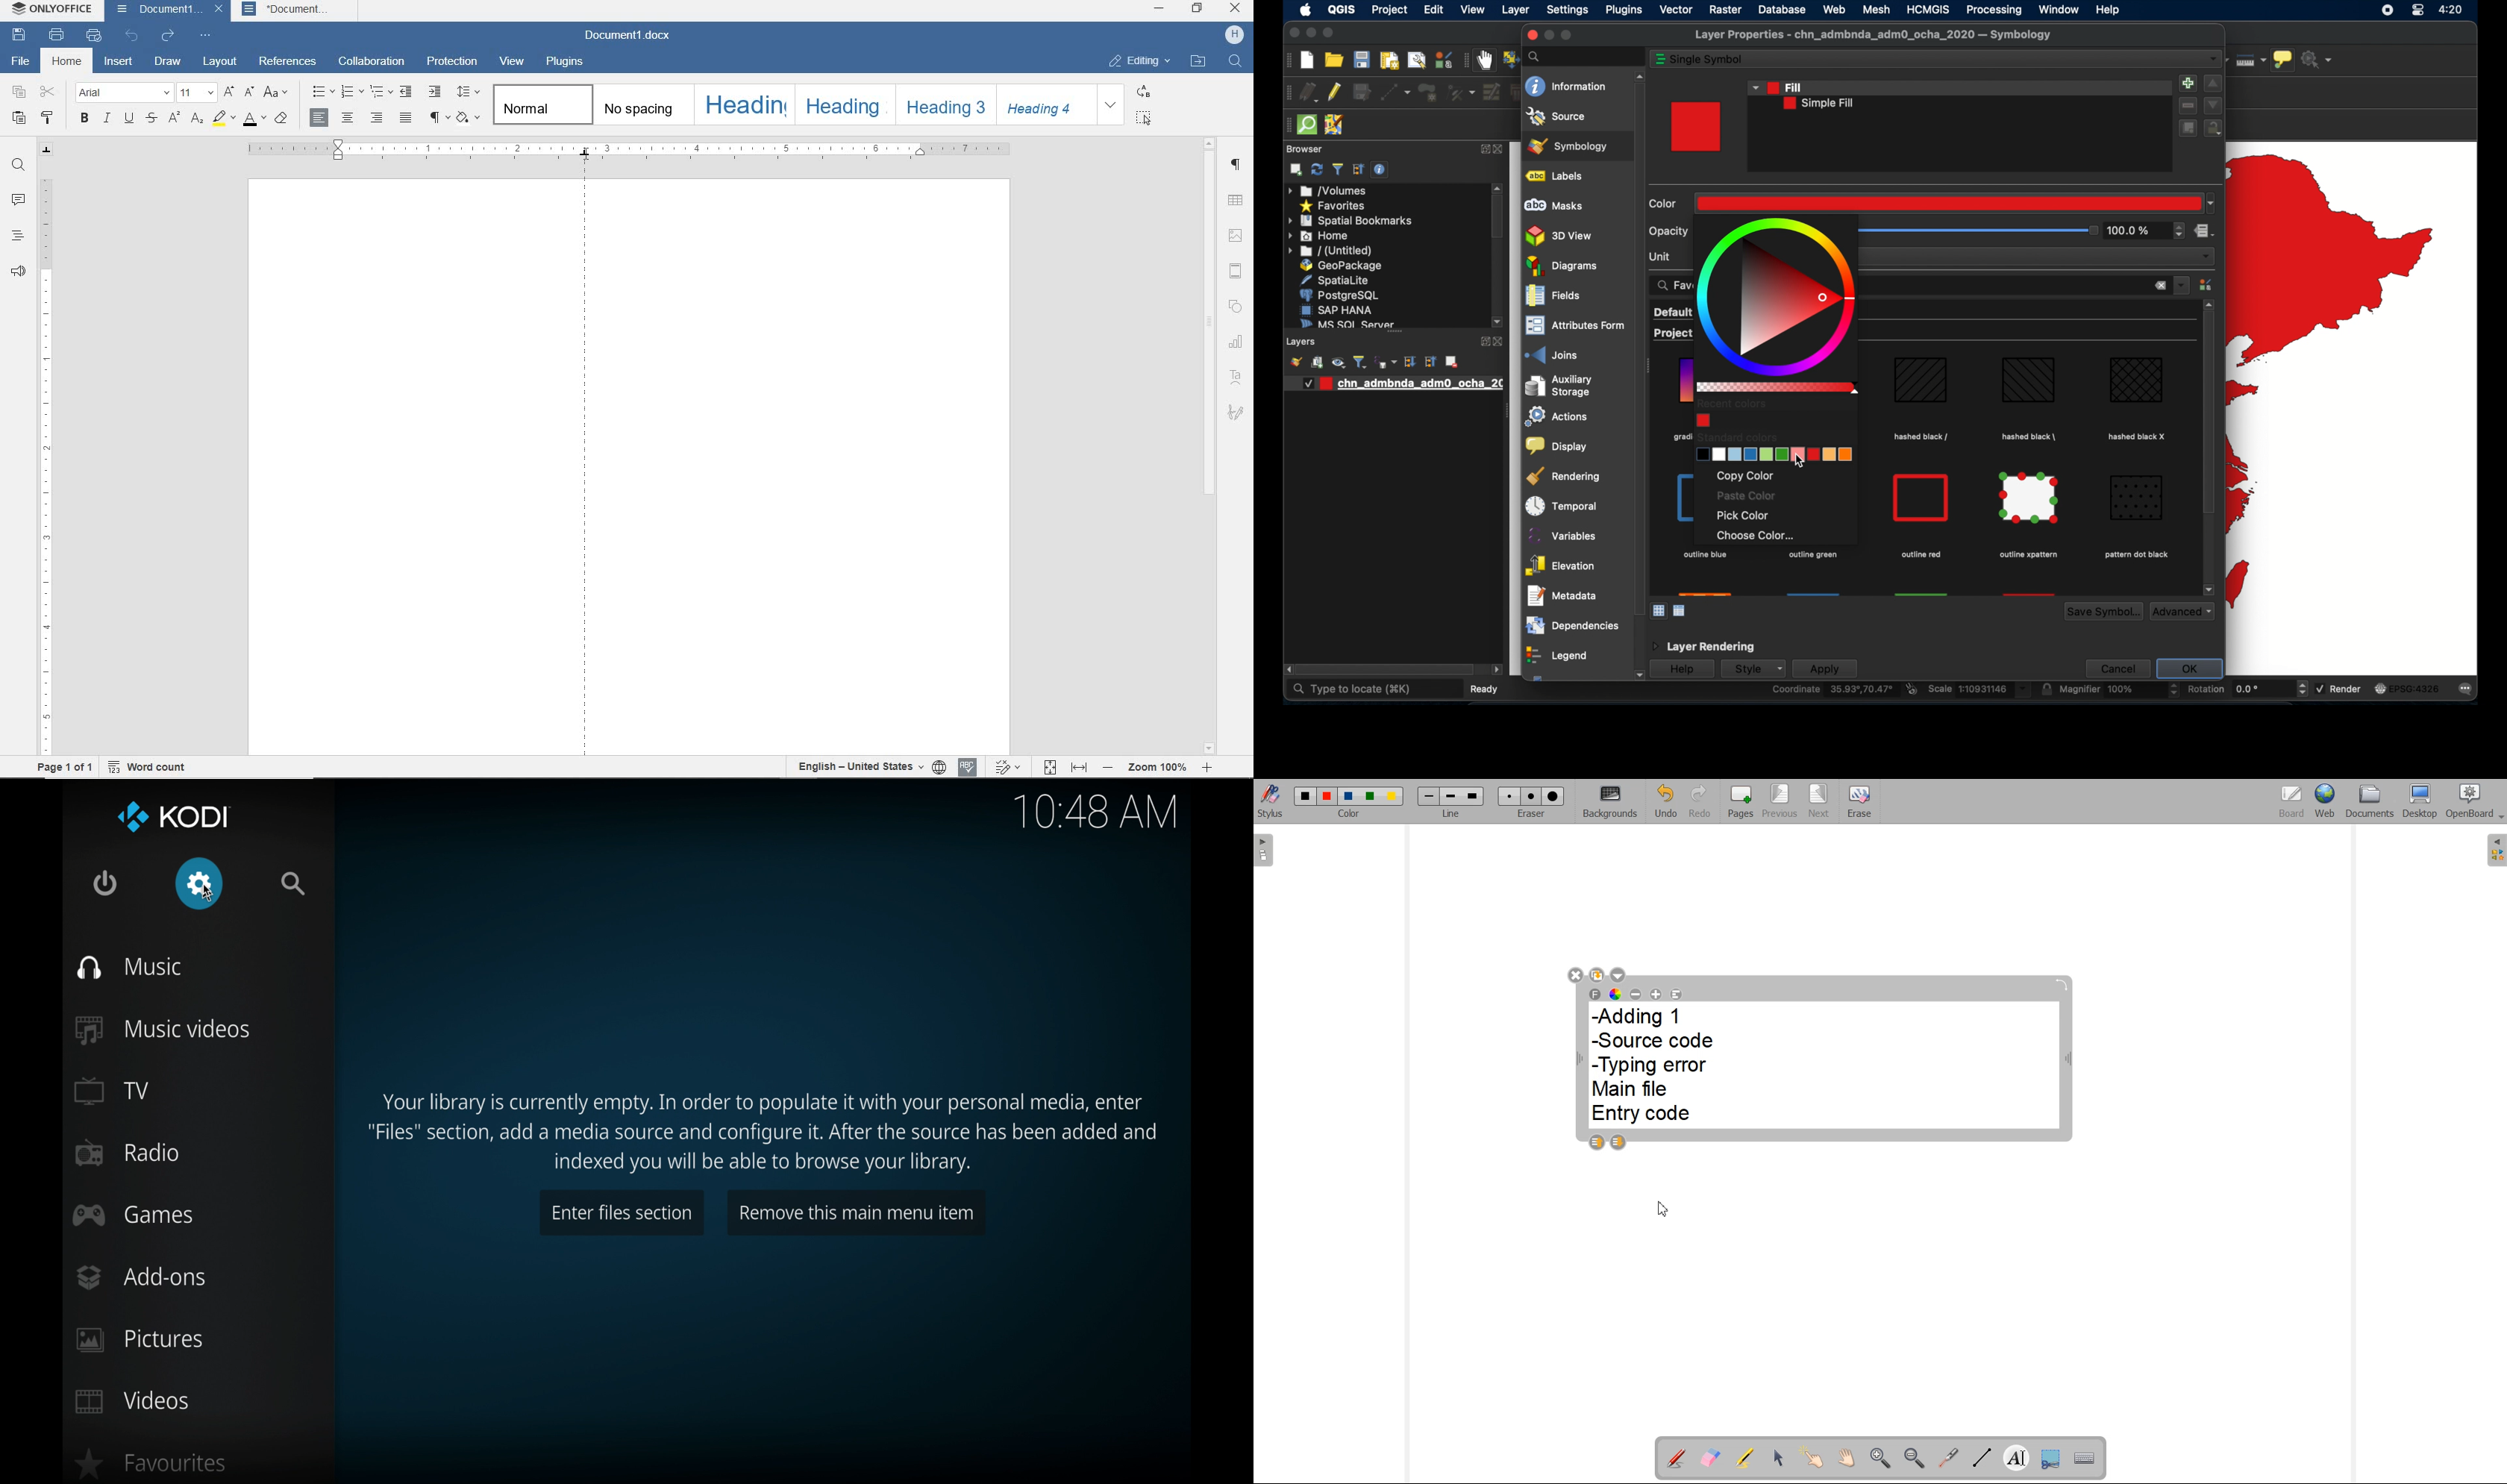 This screenshot has height=1484, width=2520. I want to click on maximize, so click(1568, 35).